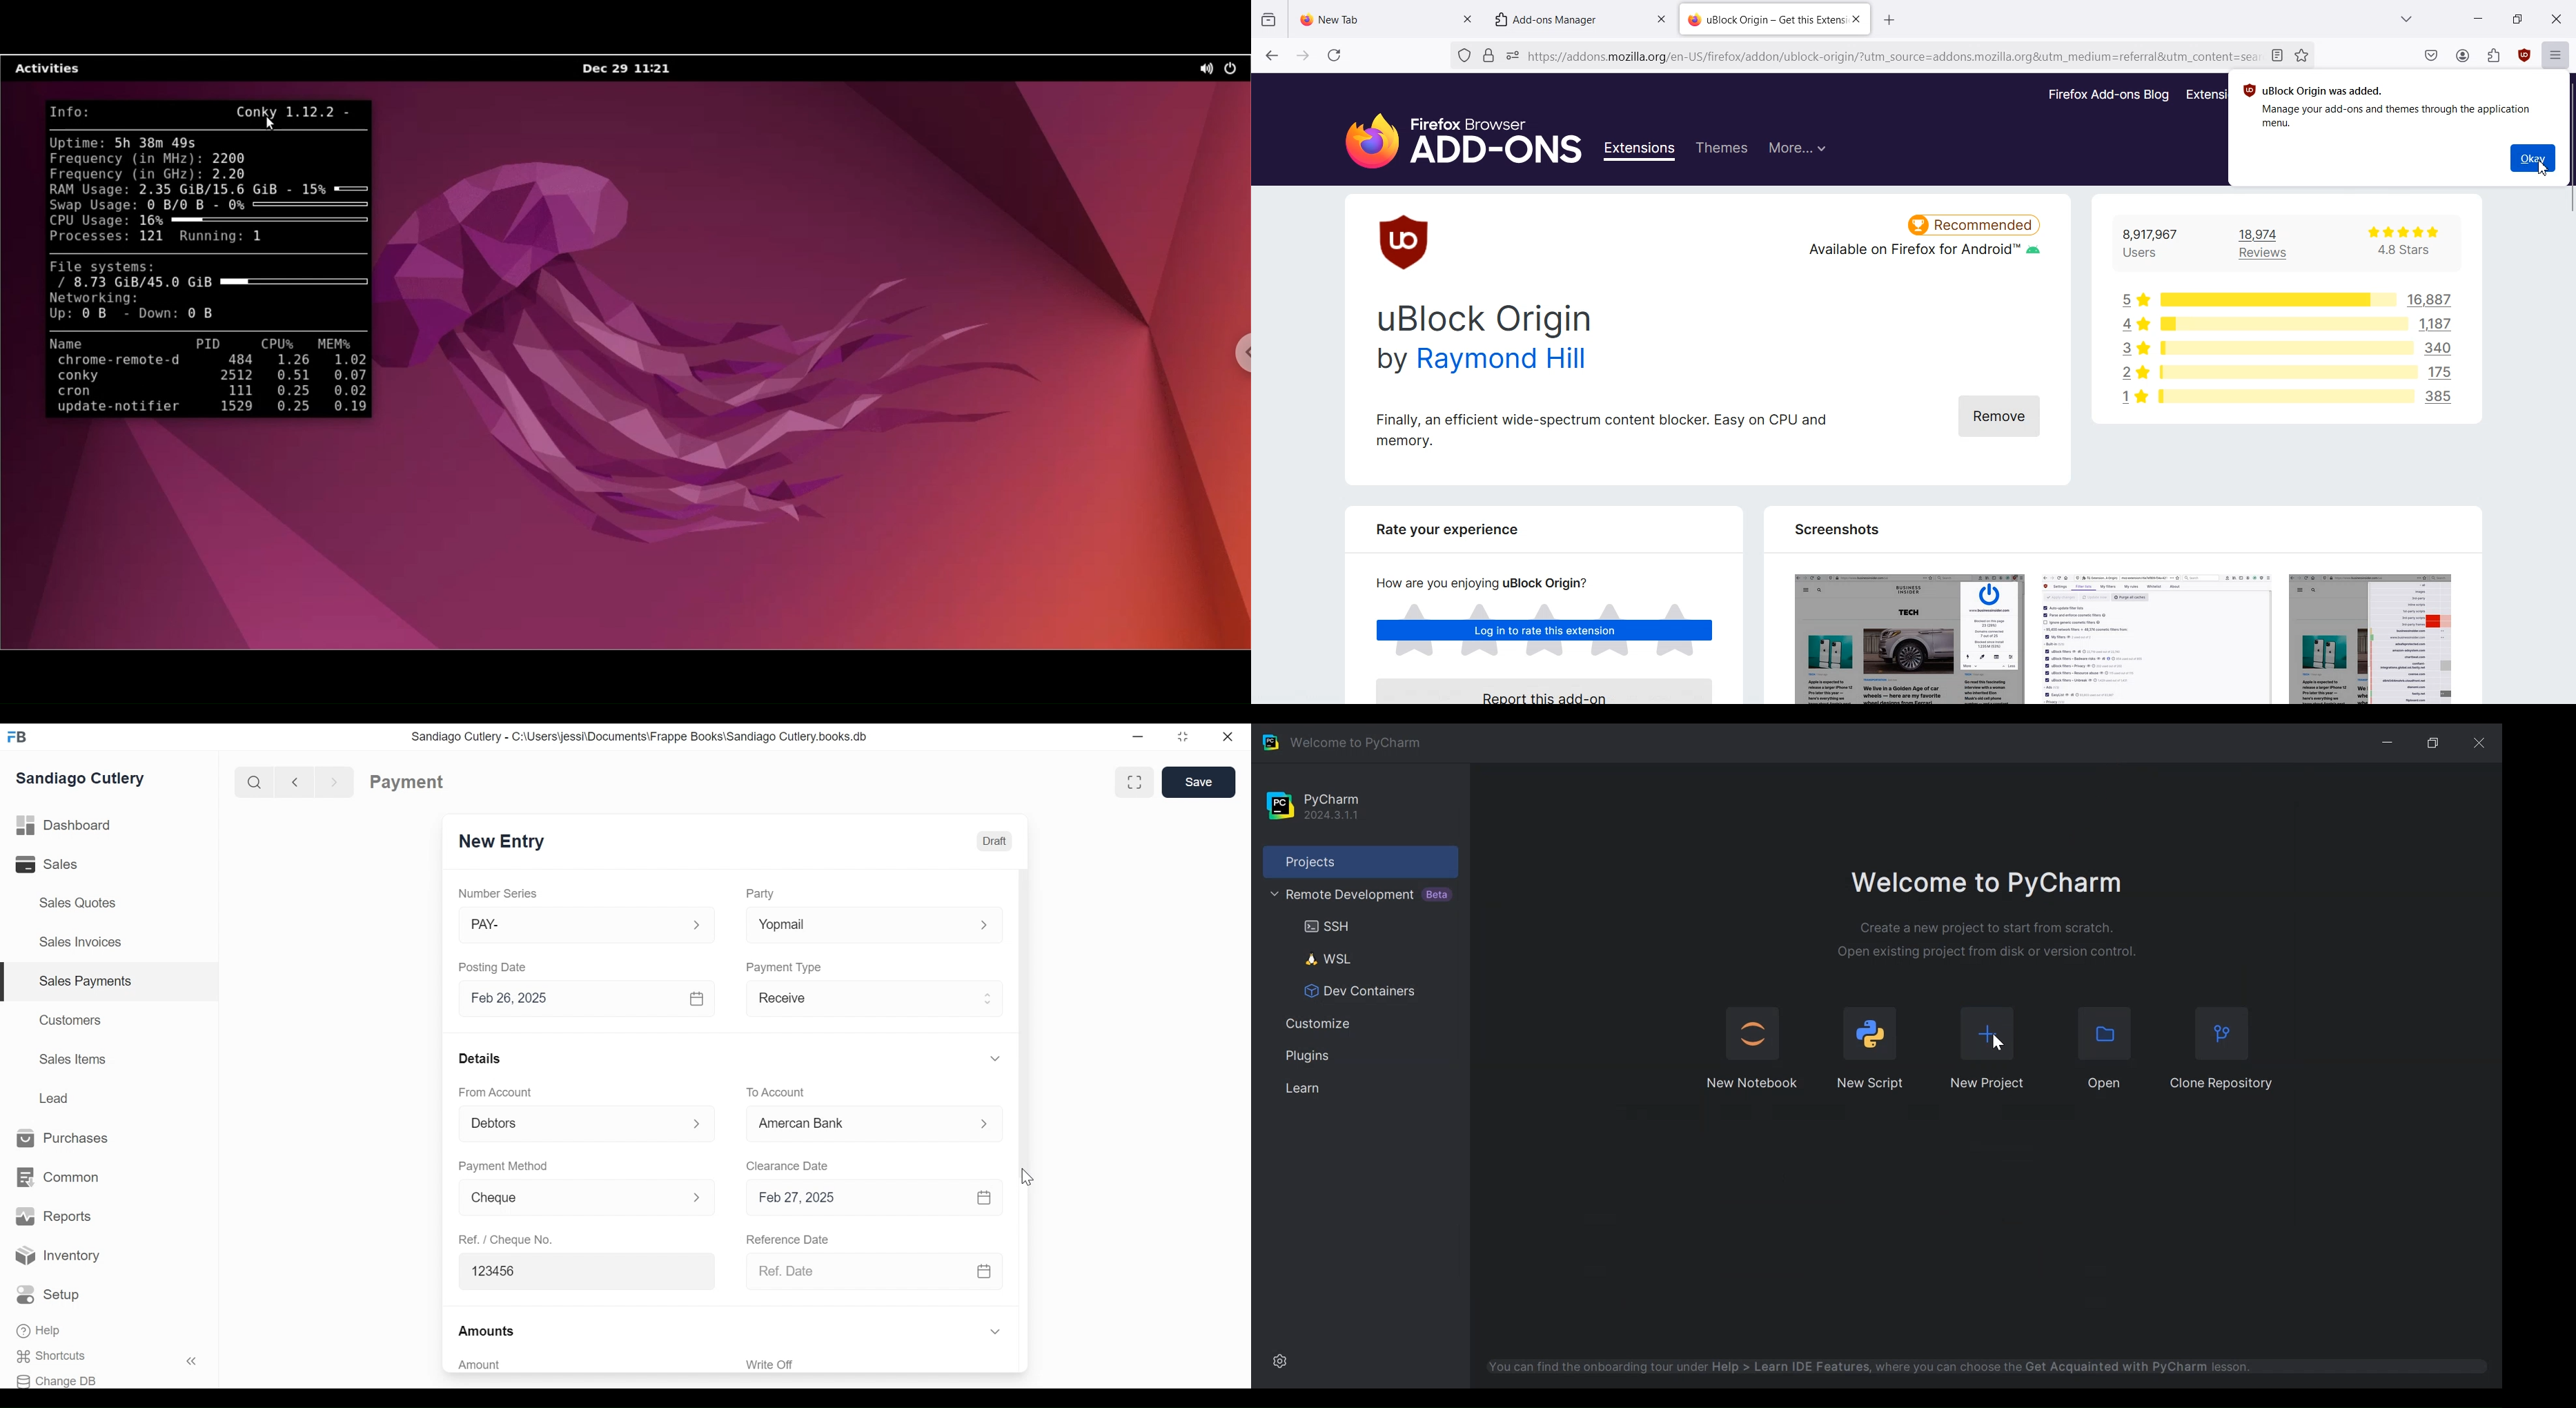 This screenshot has width=2576, height=1428. What do you see at coordinates (53, 1216) in the screenshot?
I see `Reports` at bounding box center [53, 1216].